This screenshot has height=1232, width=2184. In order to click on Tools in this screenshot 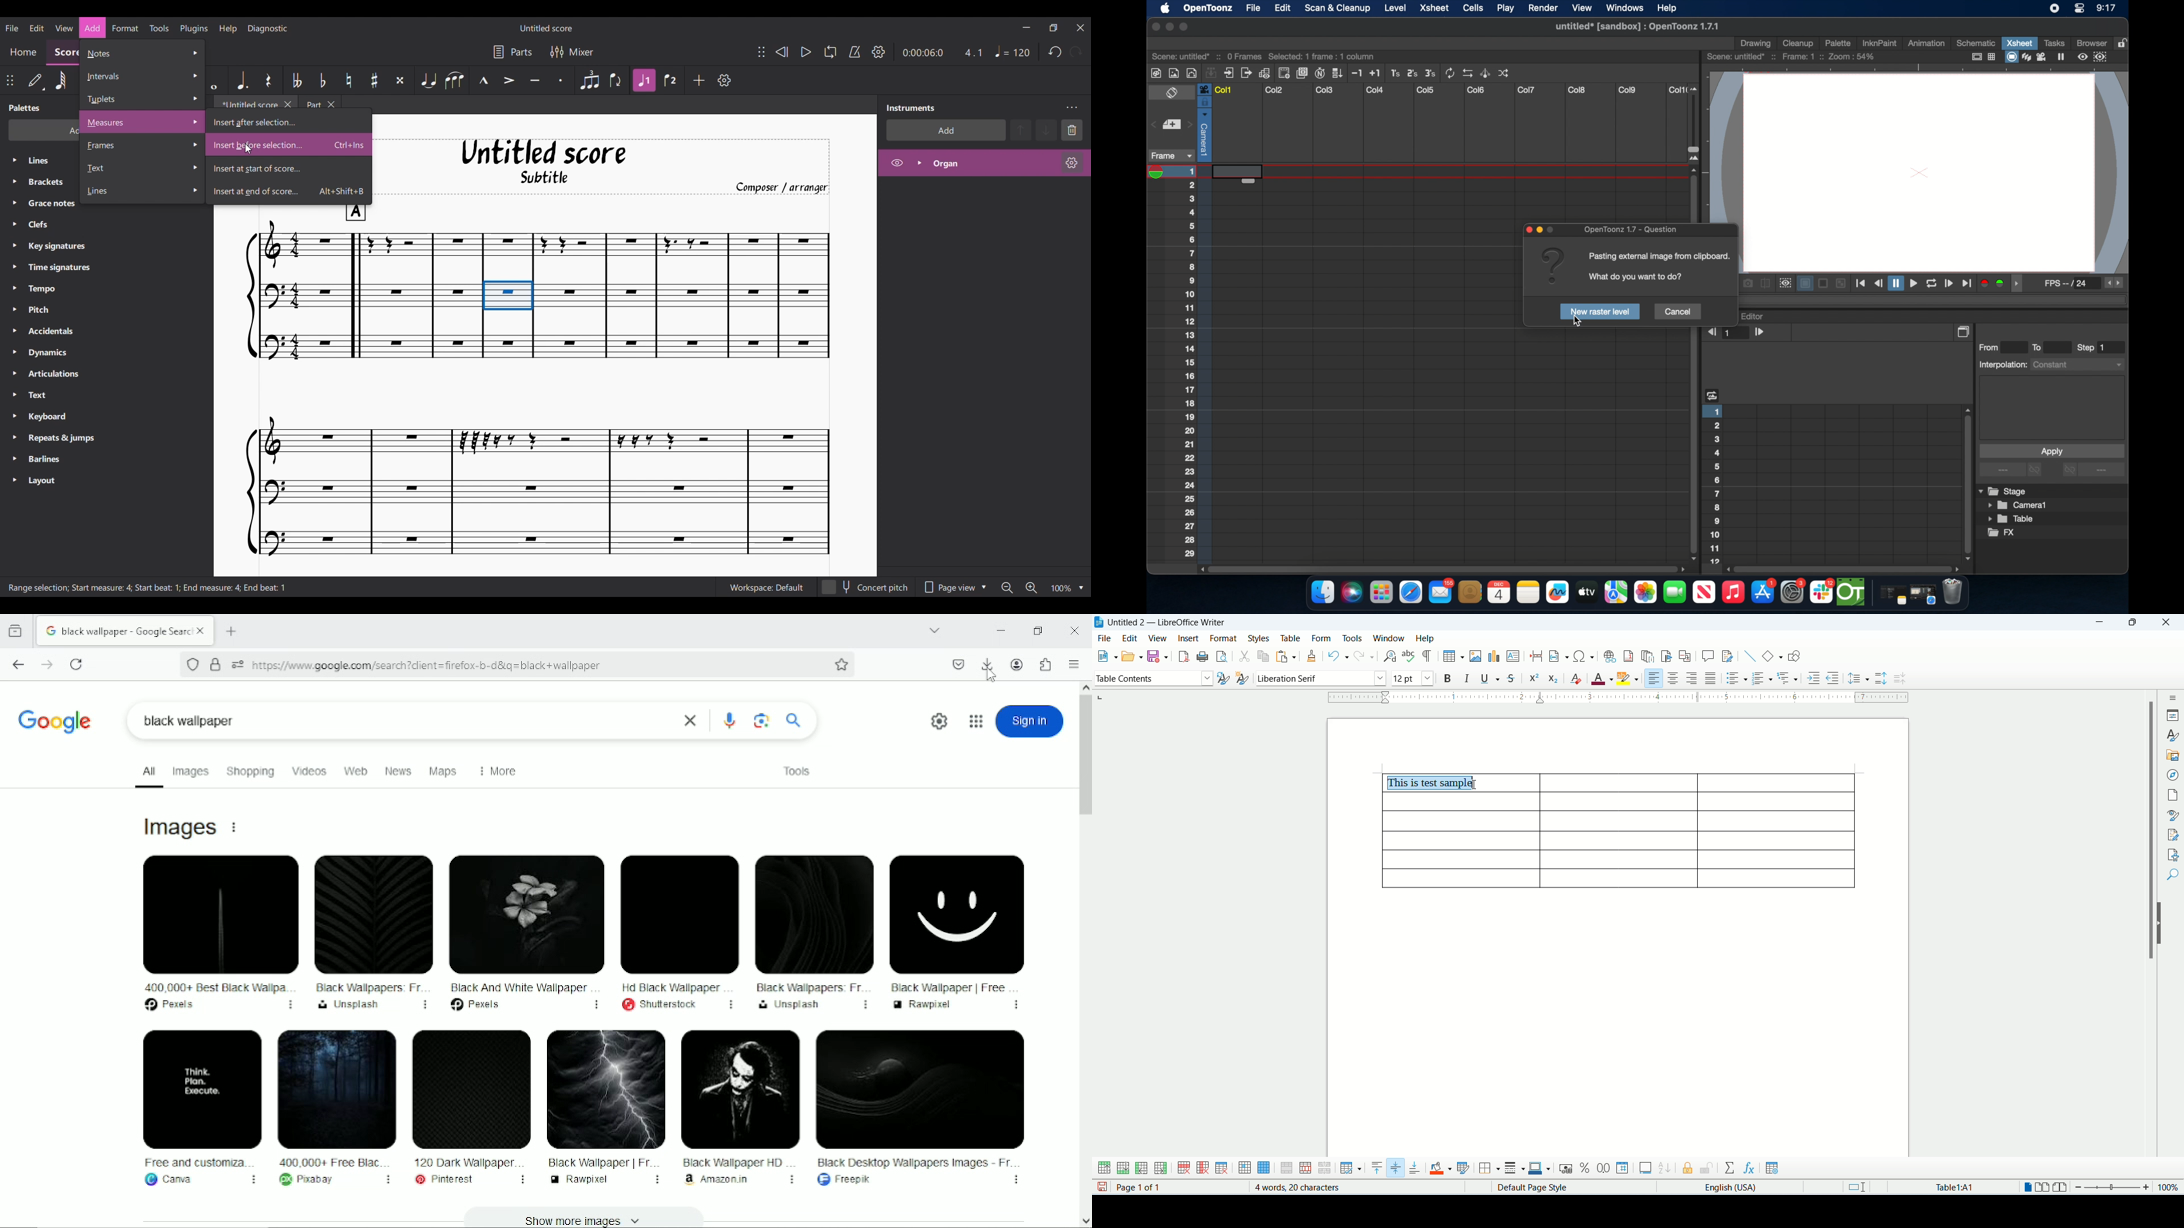, I will do `click(799, 769)`.